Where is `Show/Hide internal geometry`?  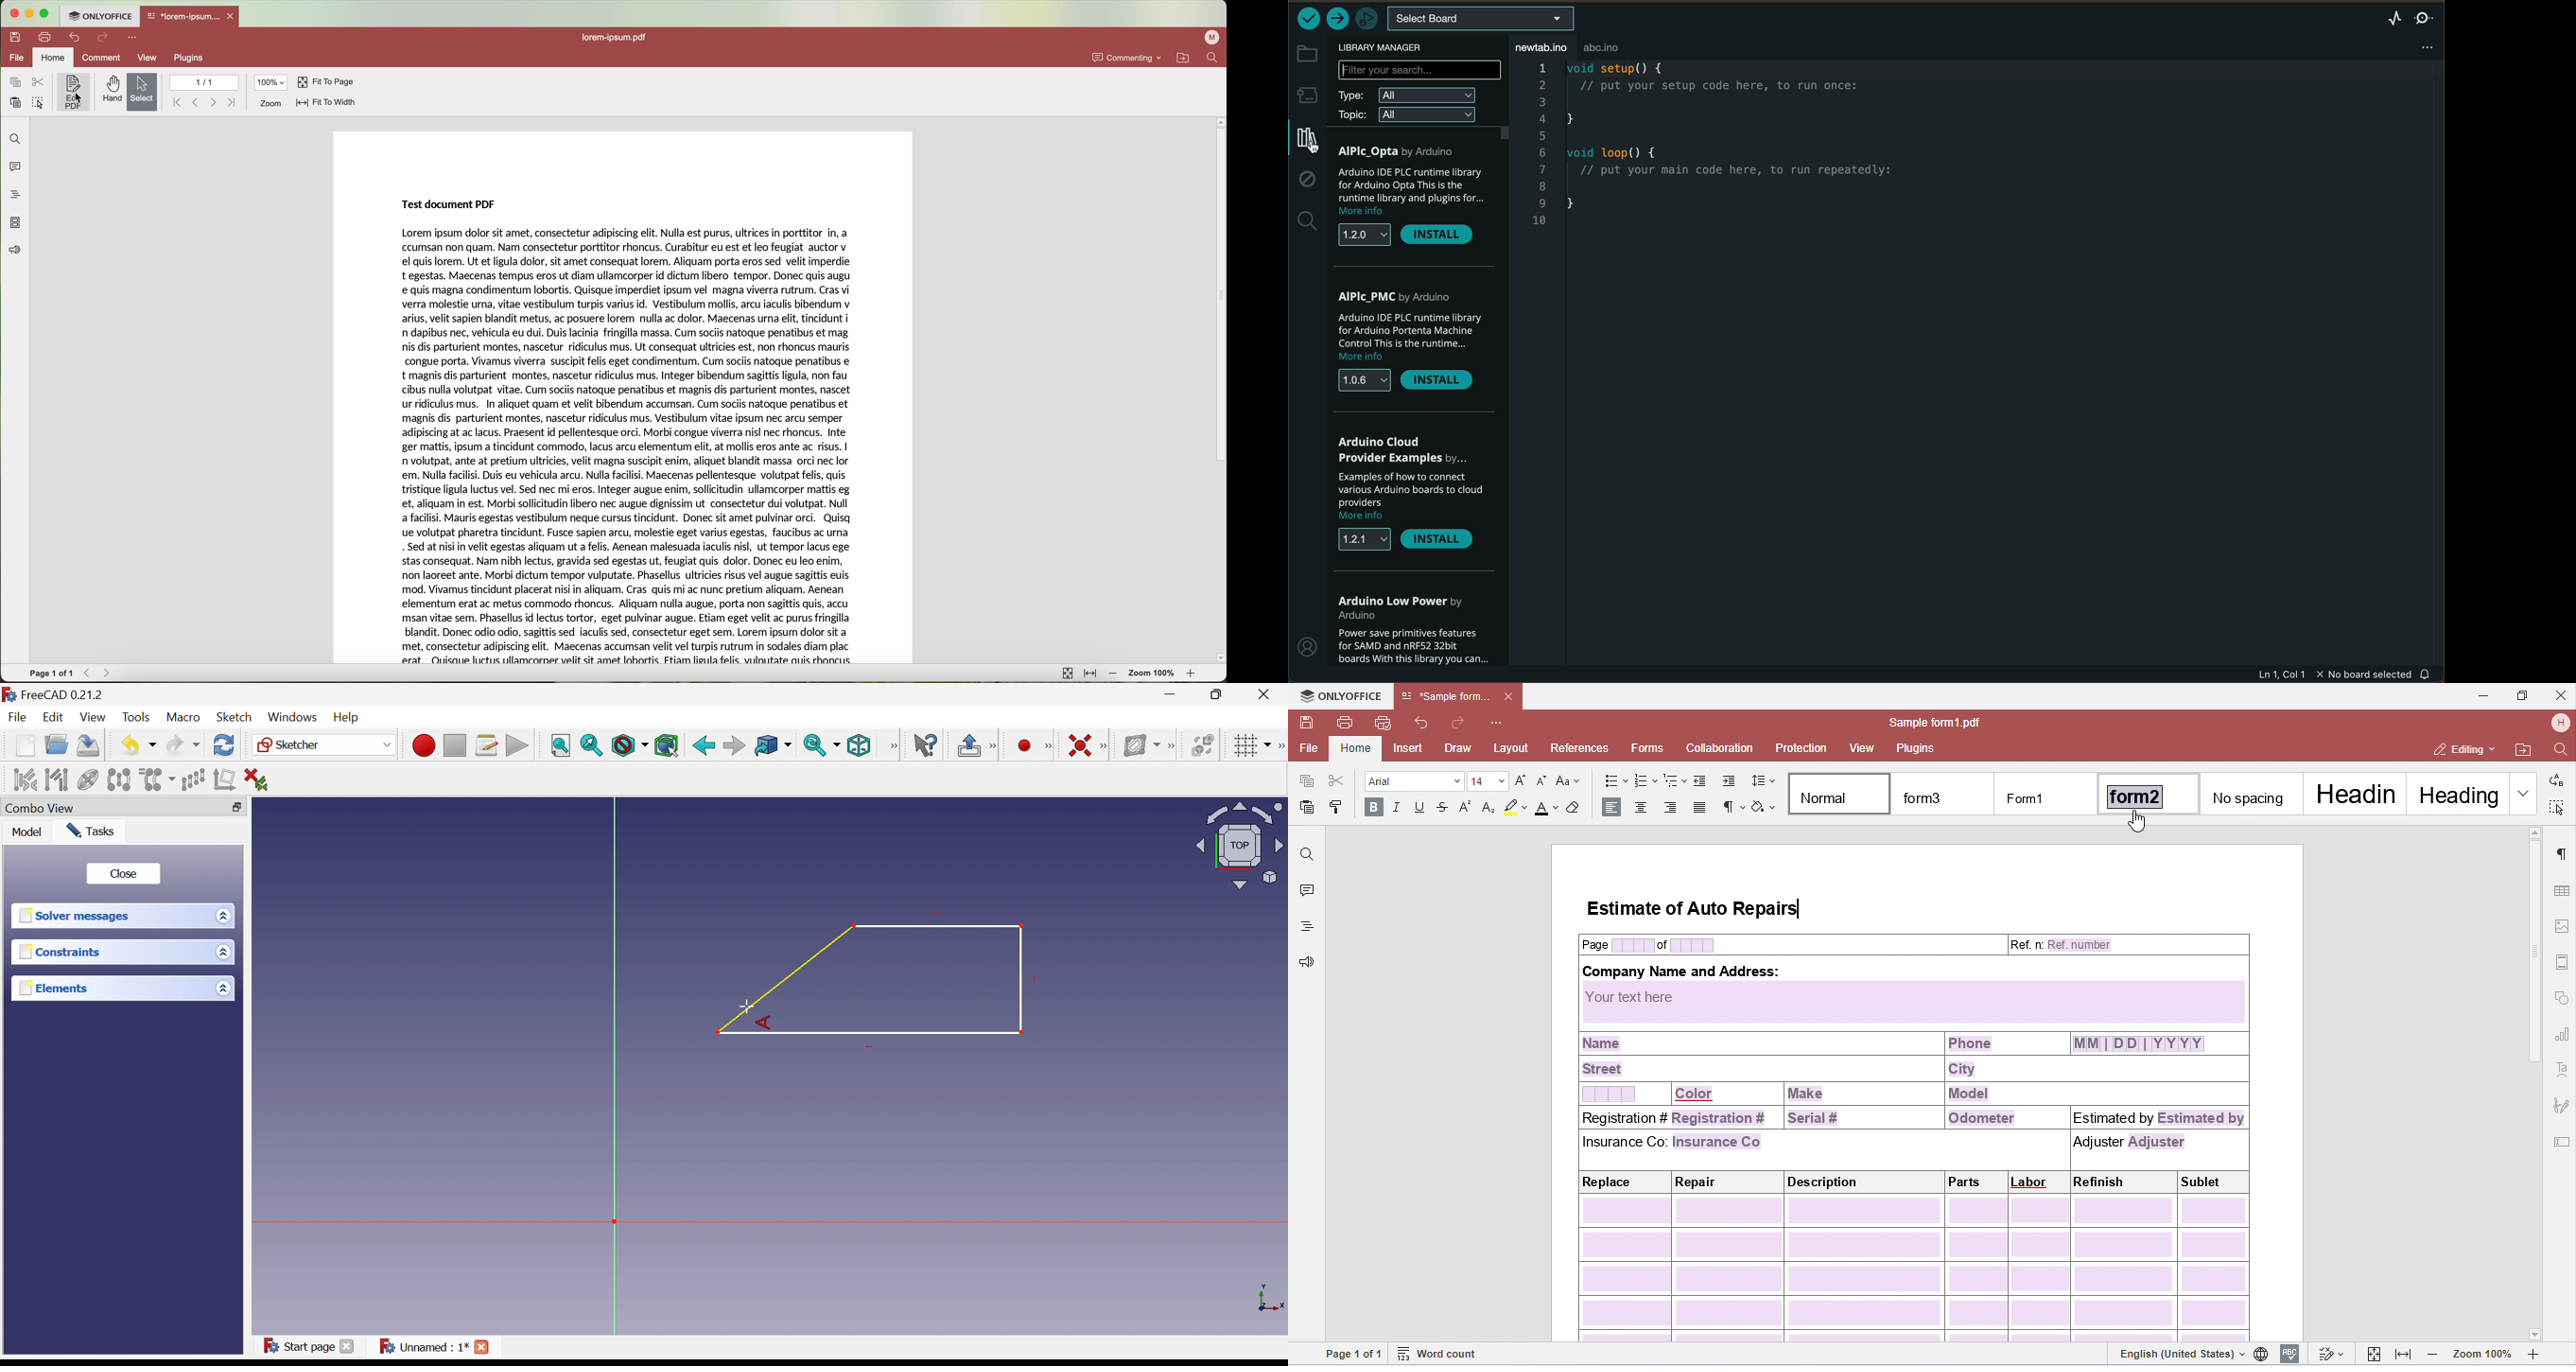 Show/Hide internal geometry is located at coordinates (87, 780).